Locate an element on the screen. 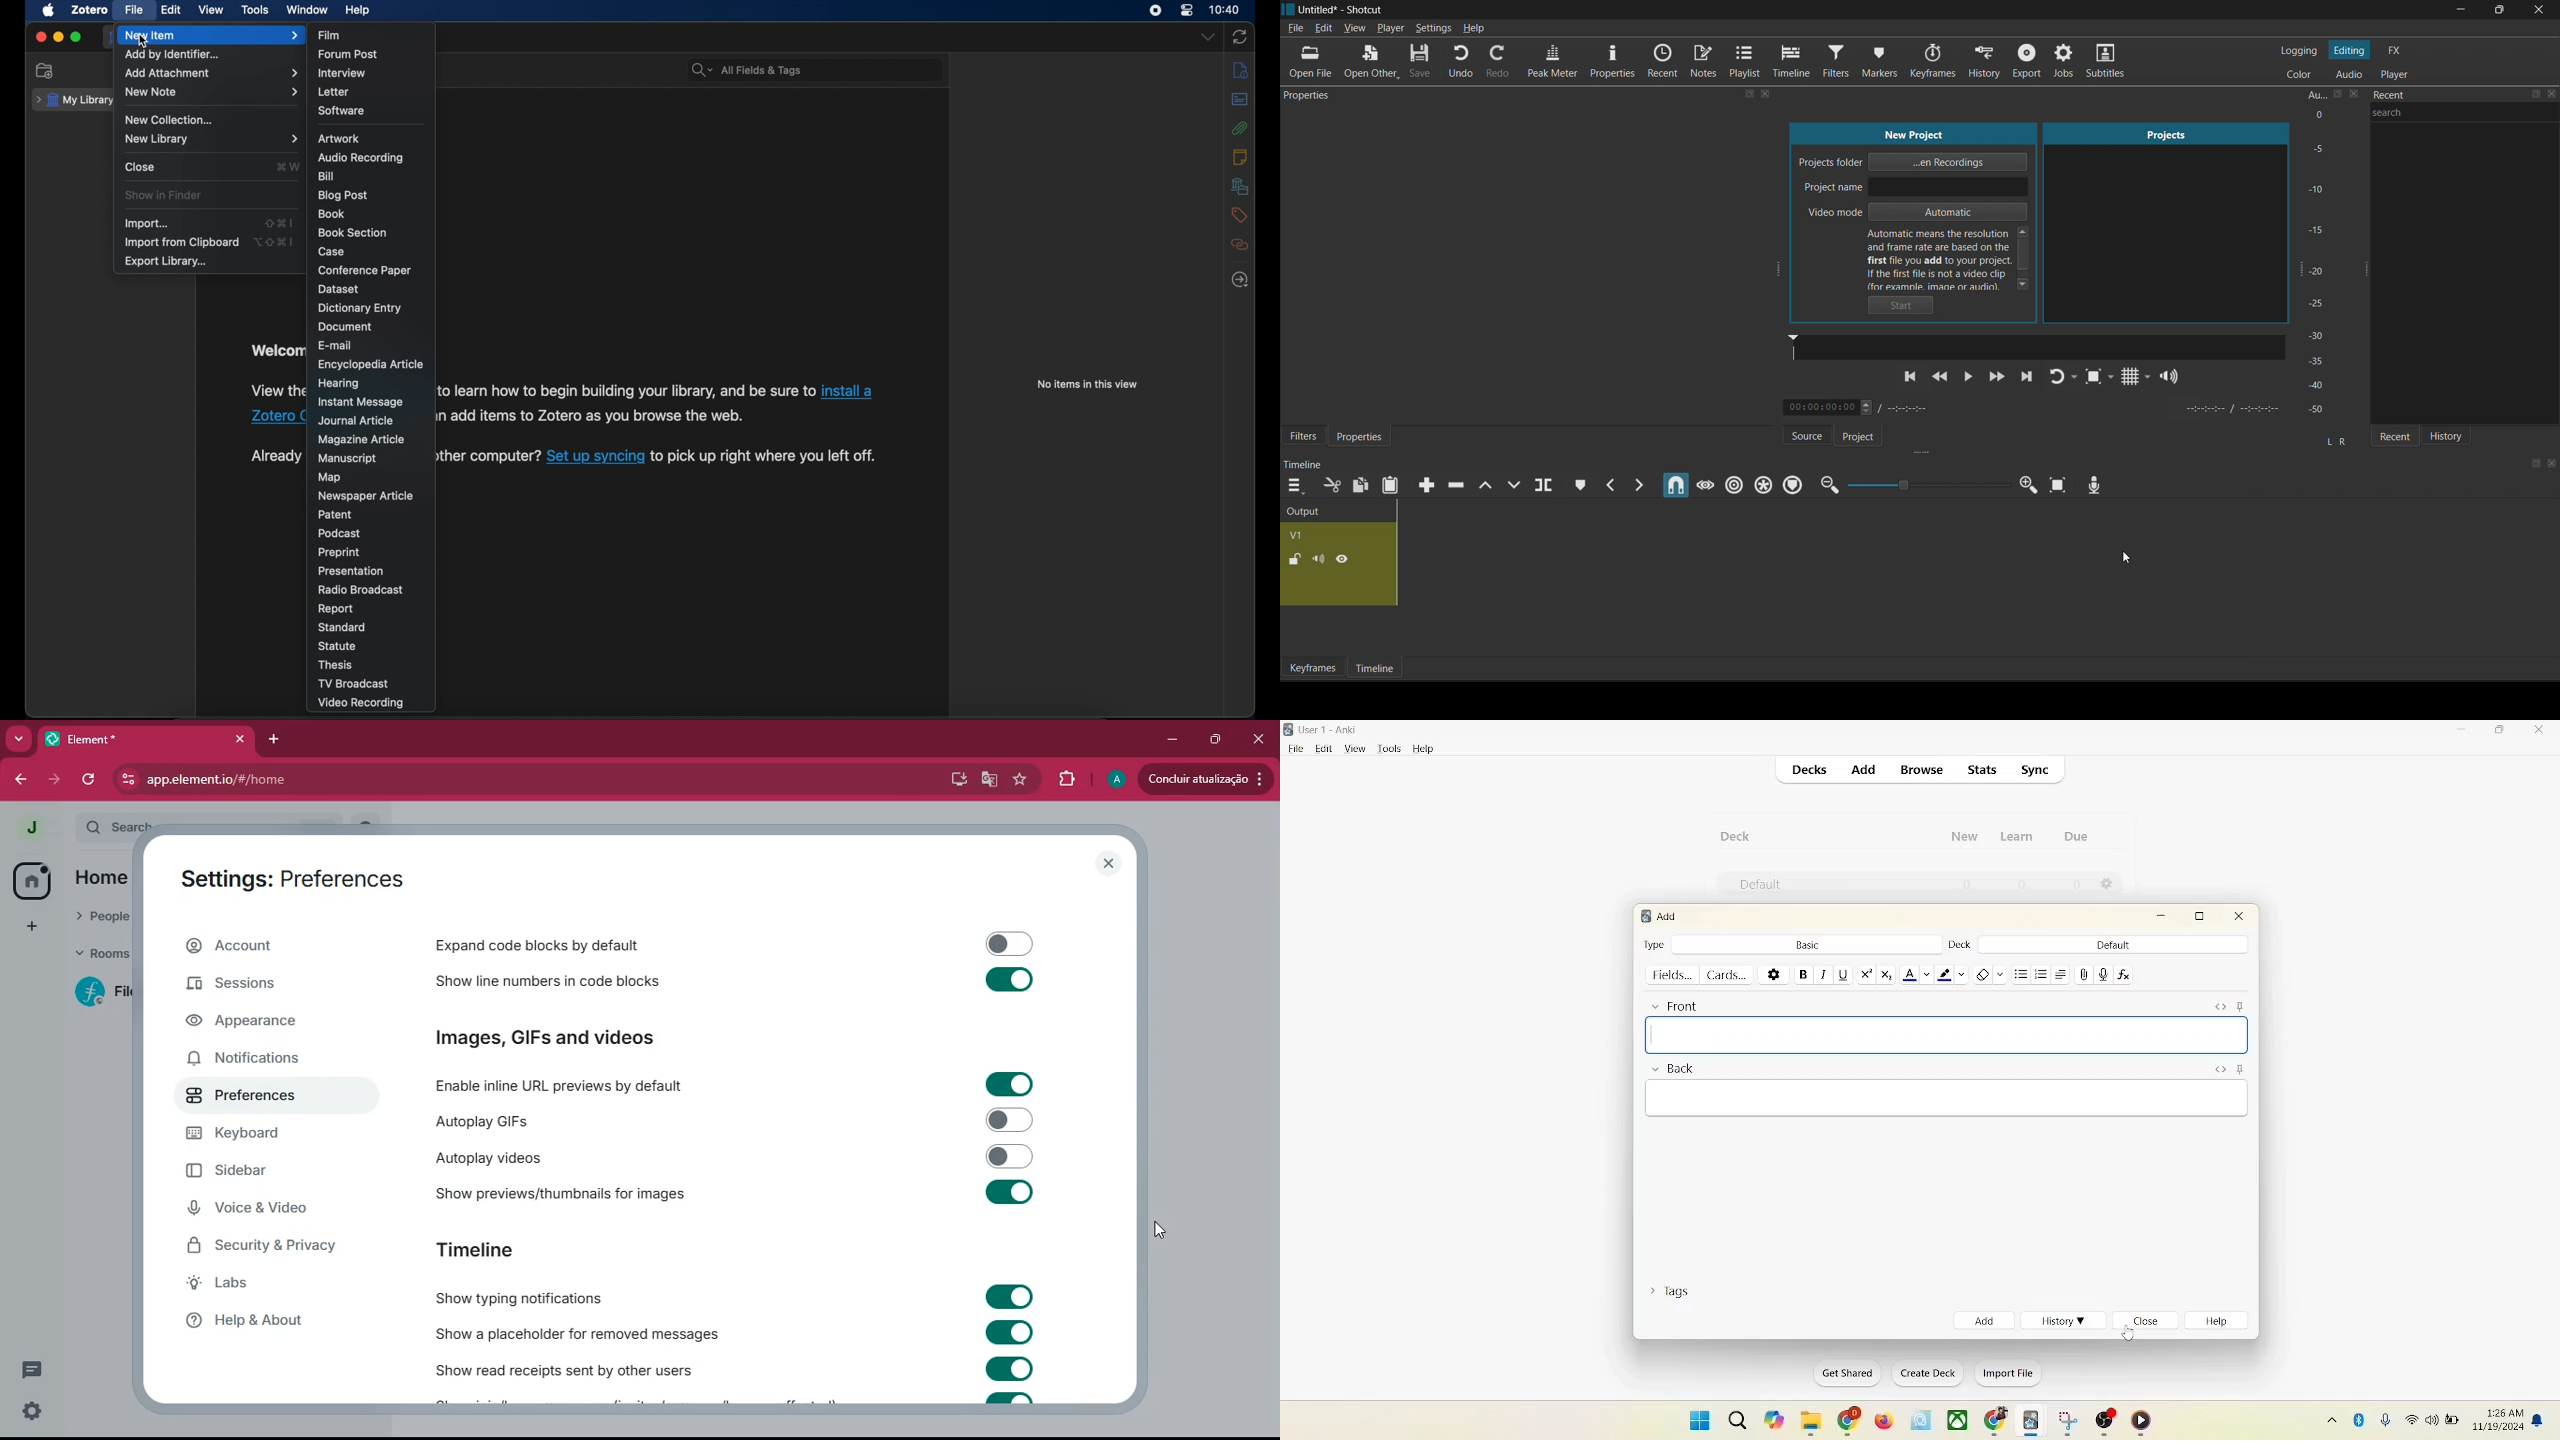 The image size is (2576, 1456). no items in this view is located at coordinates (1087, 384).